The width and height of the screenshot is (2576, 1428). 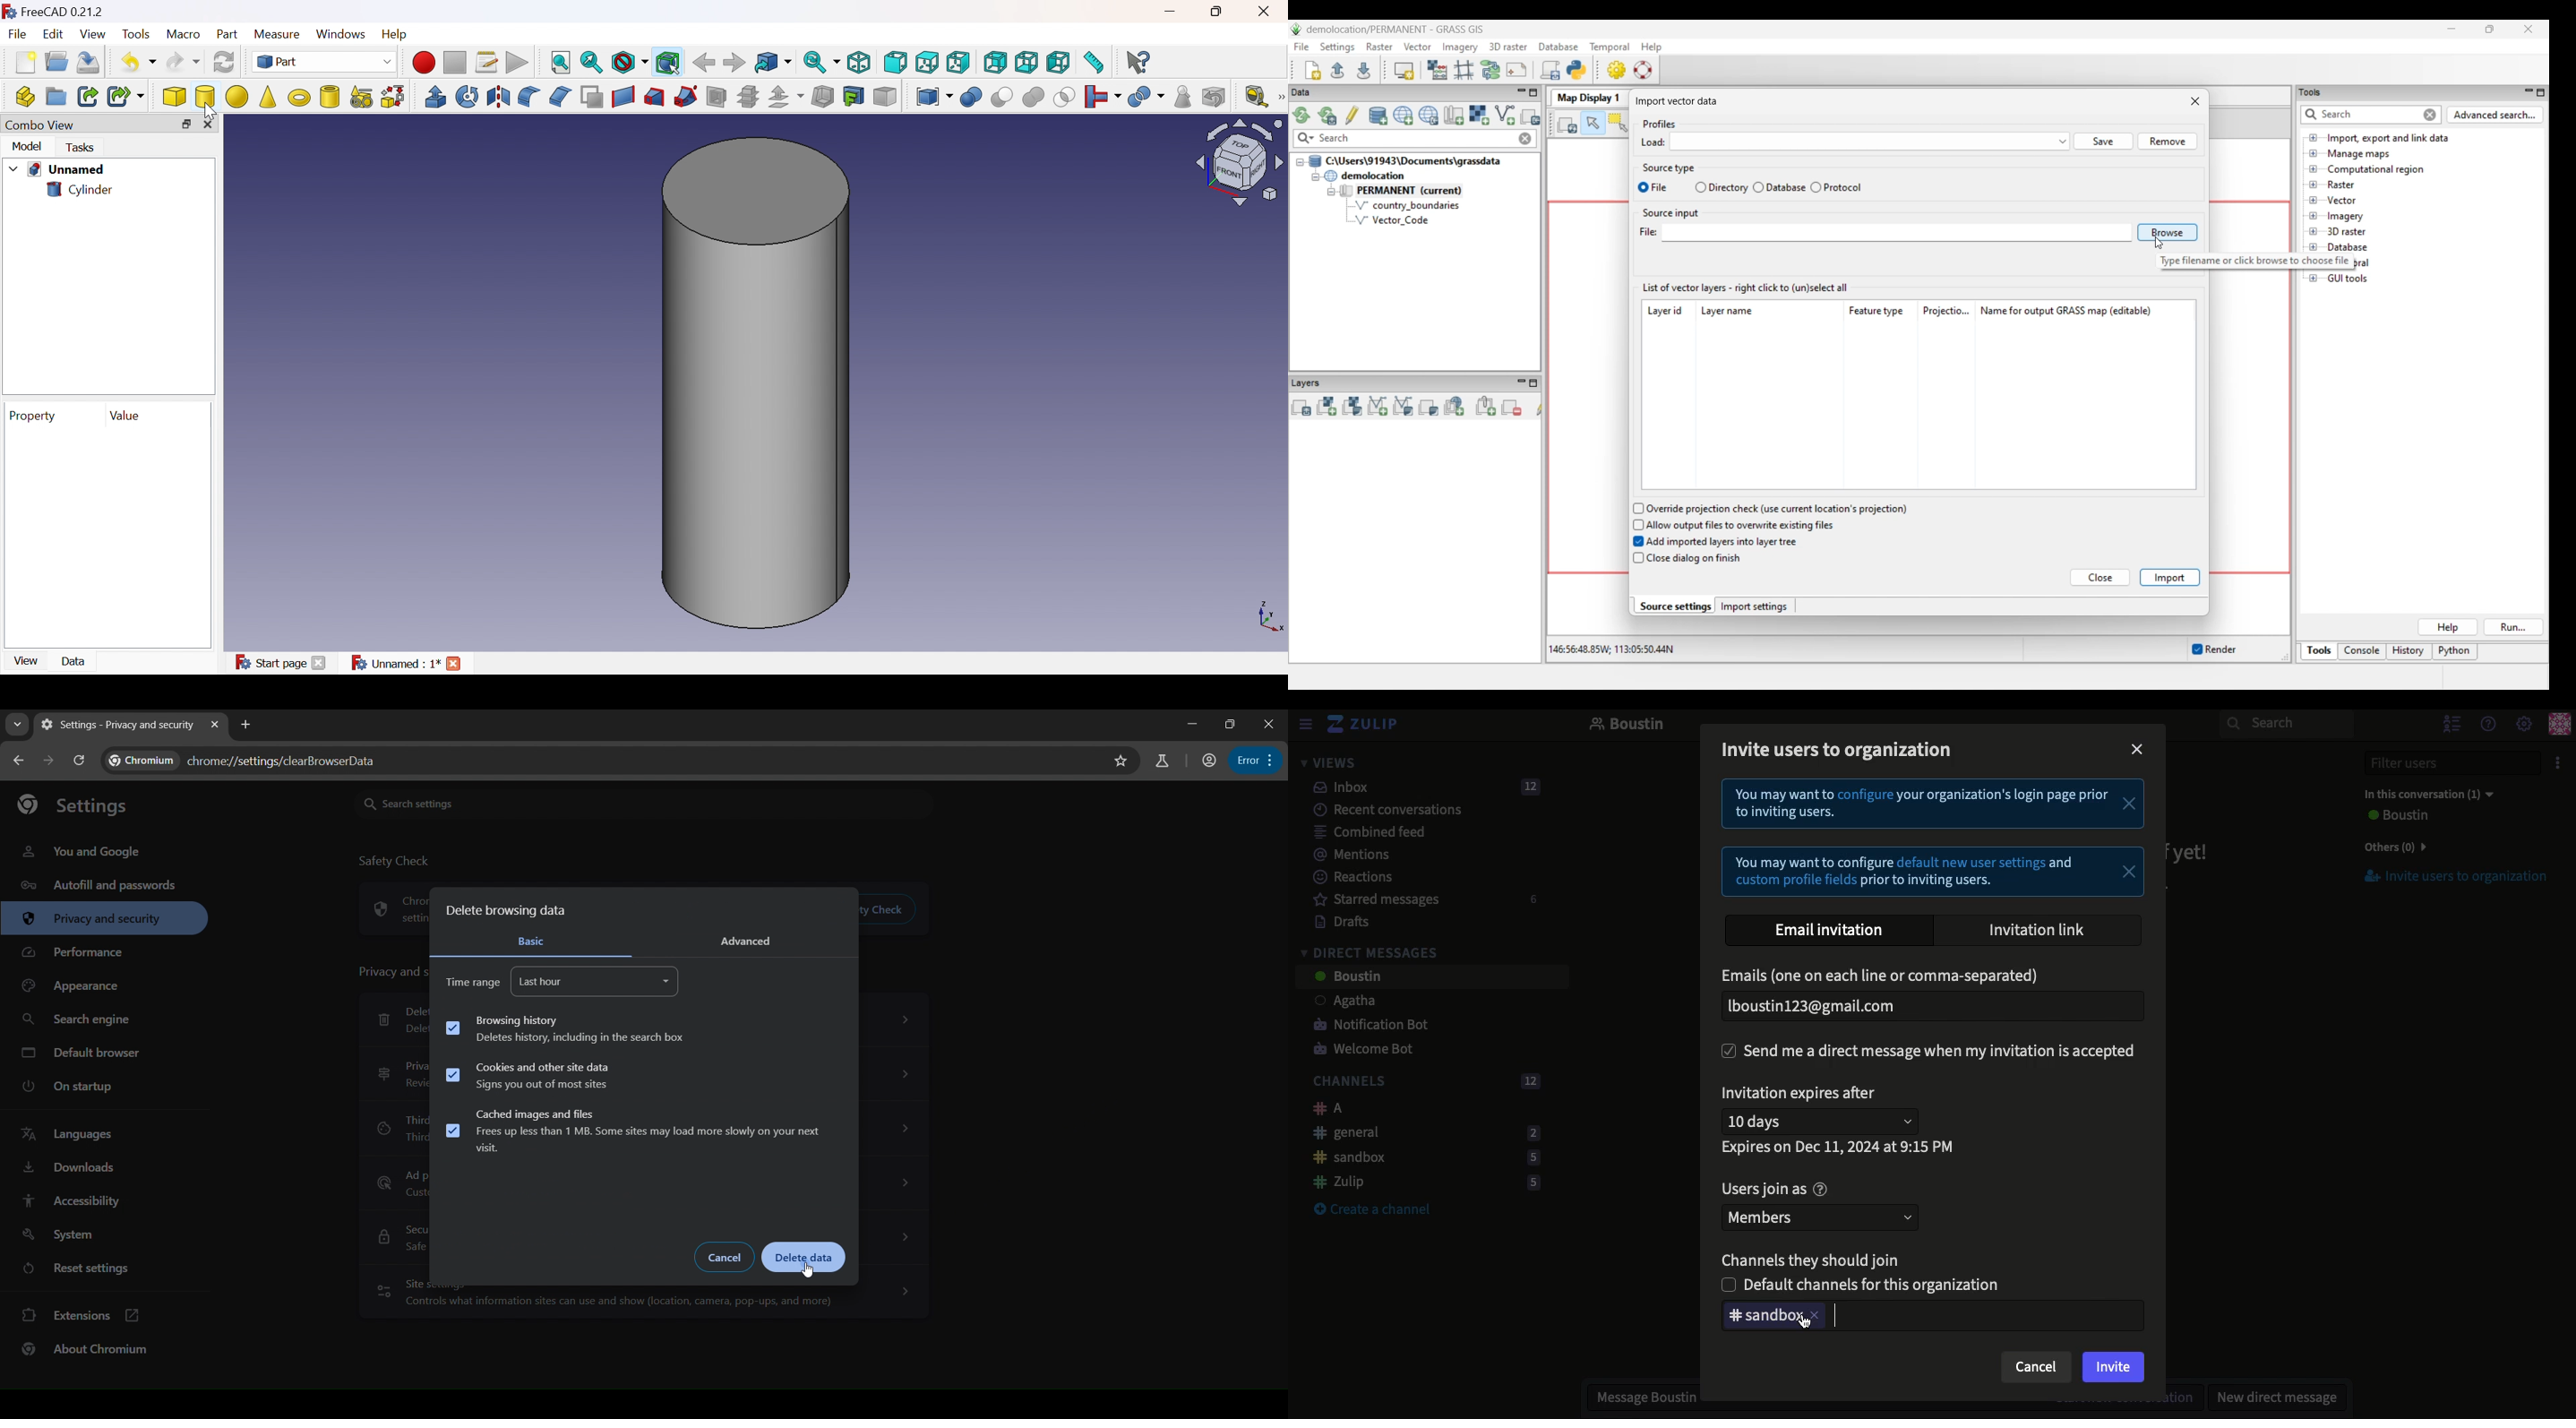 I want to click on Windows, so click(x=342, y=34).